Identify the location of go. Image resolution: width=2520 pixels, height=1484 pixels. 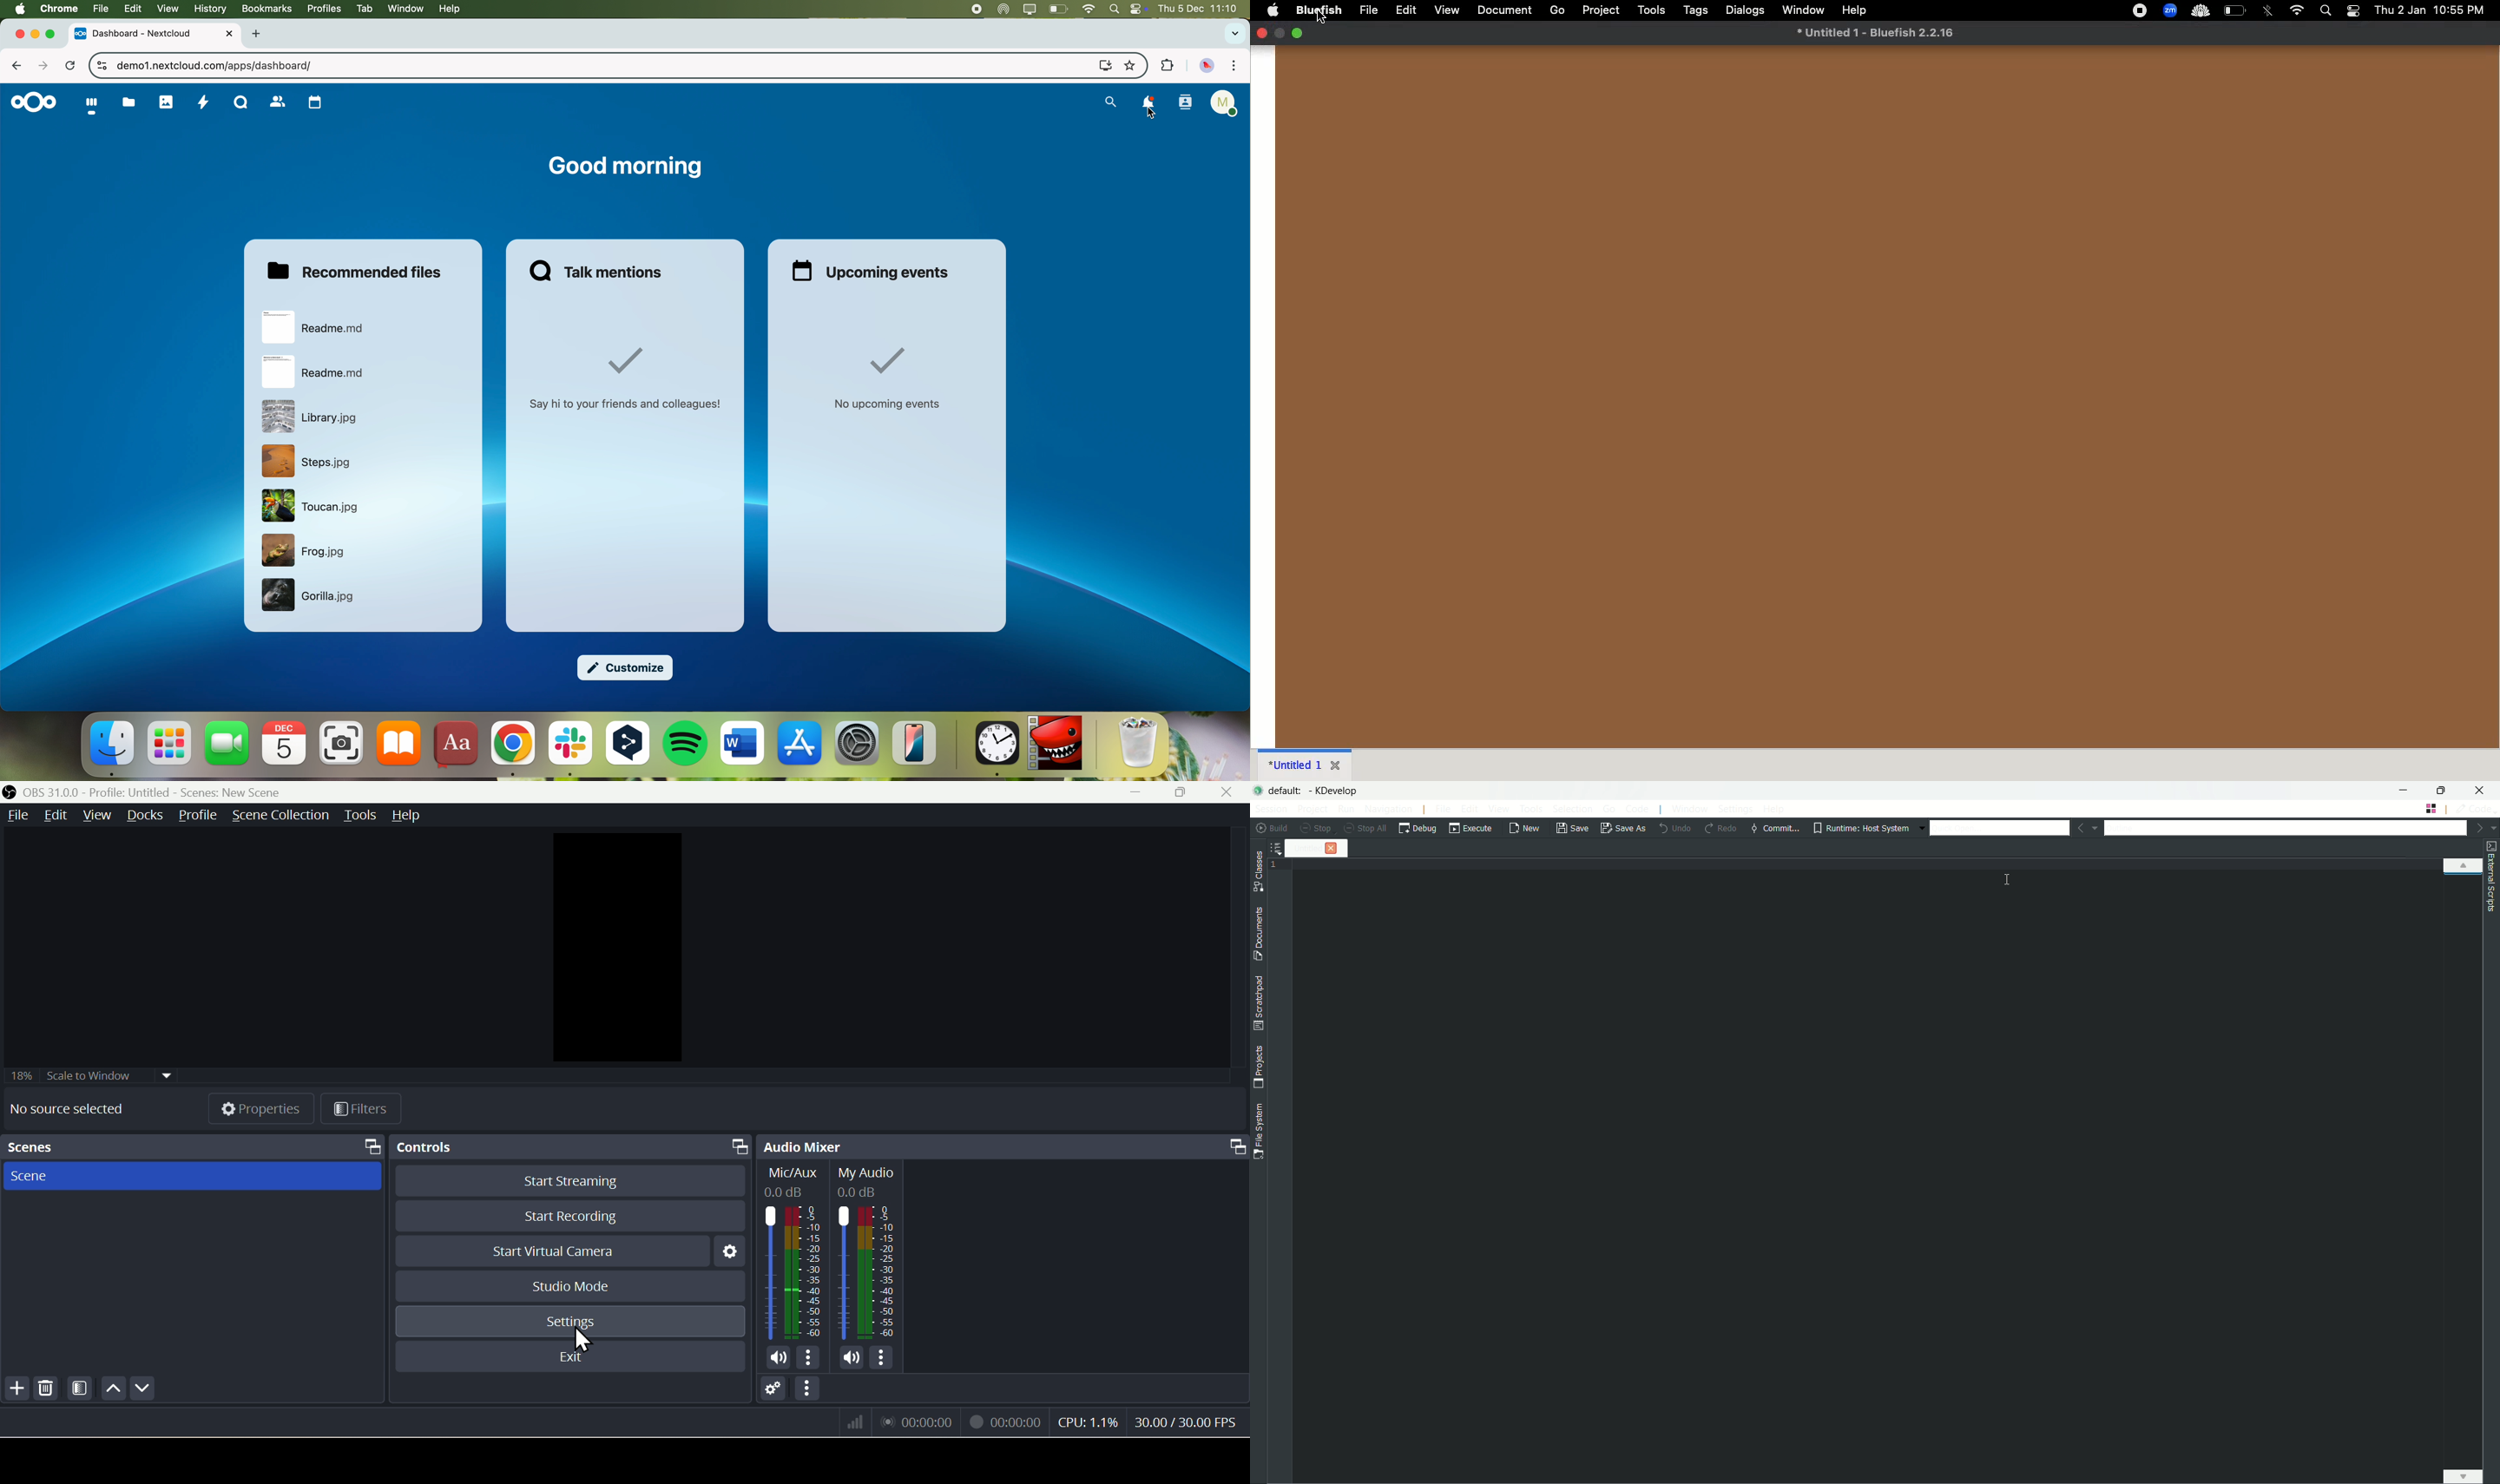
(1611, 808).